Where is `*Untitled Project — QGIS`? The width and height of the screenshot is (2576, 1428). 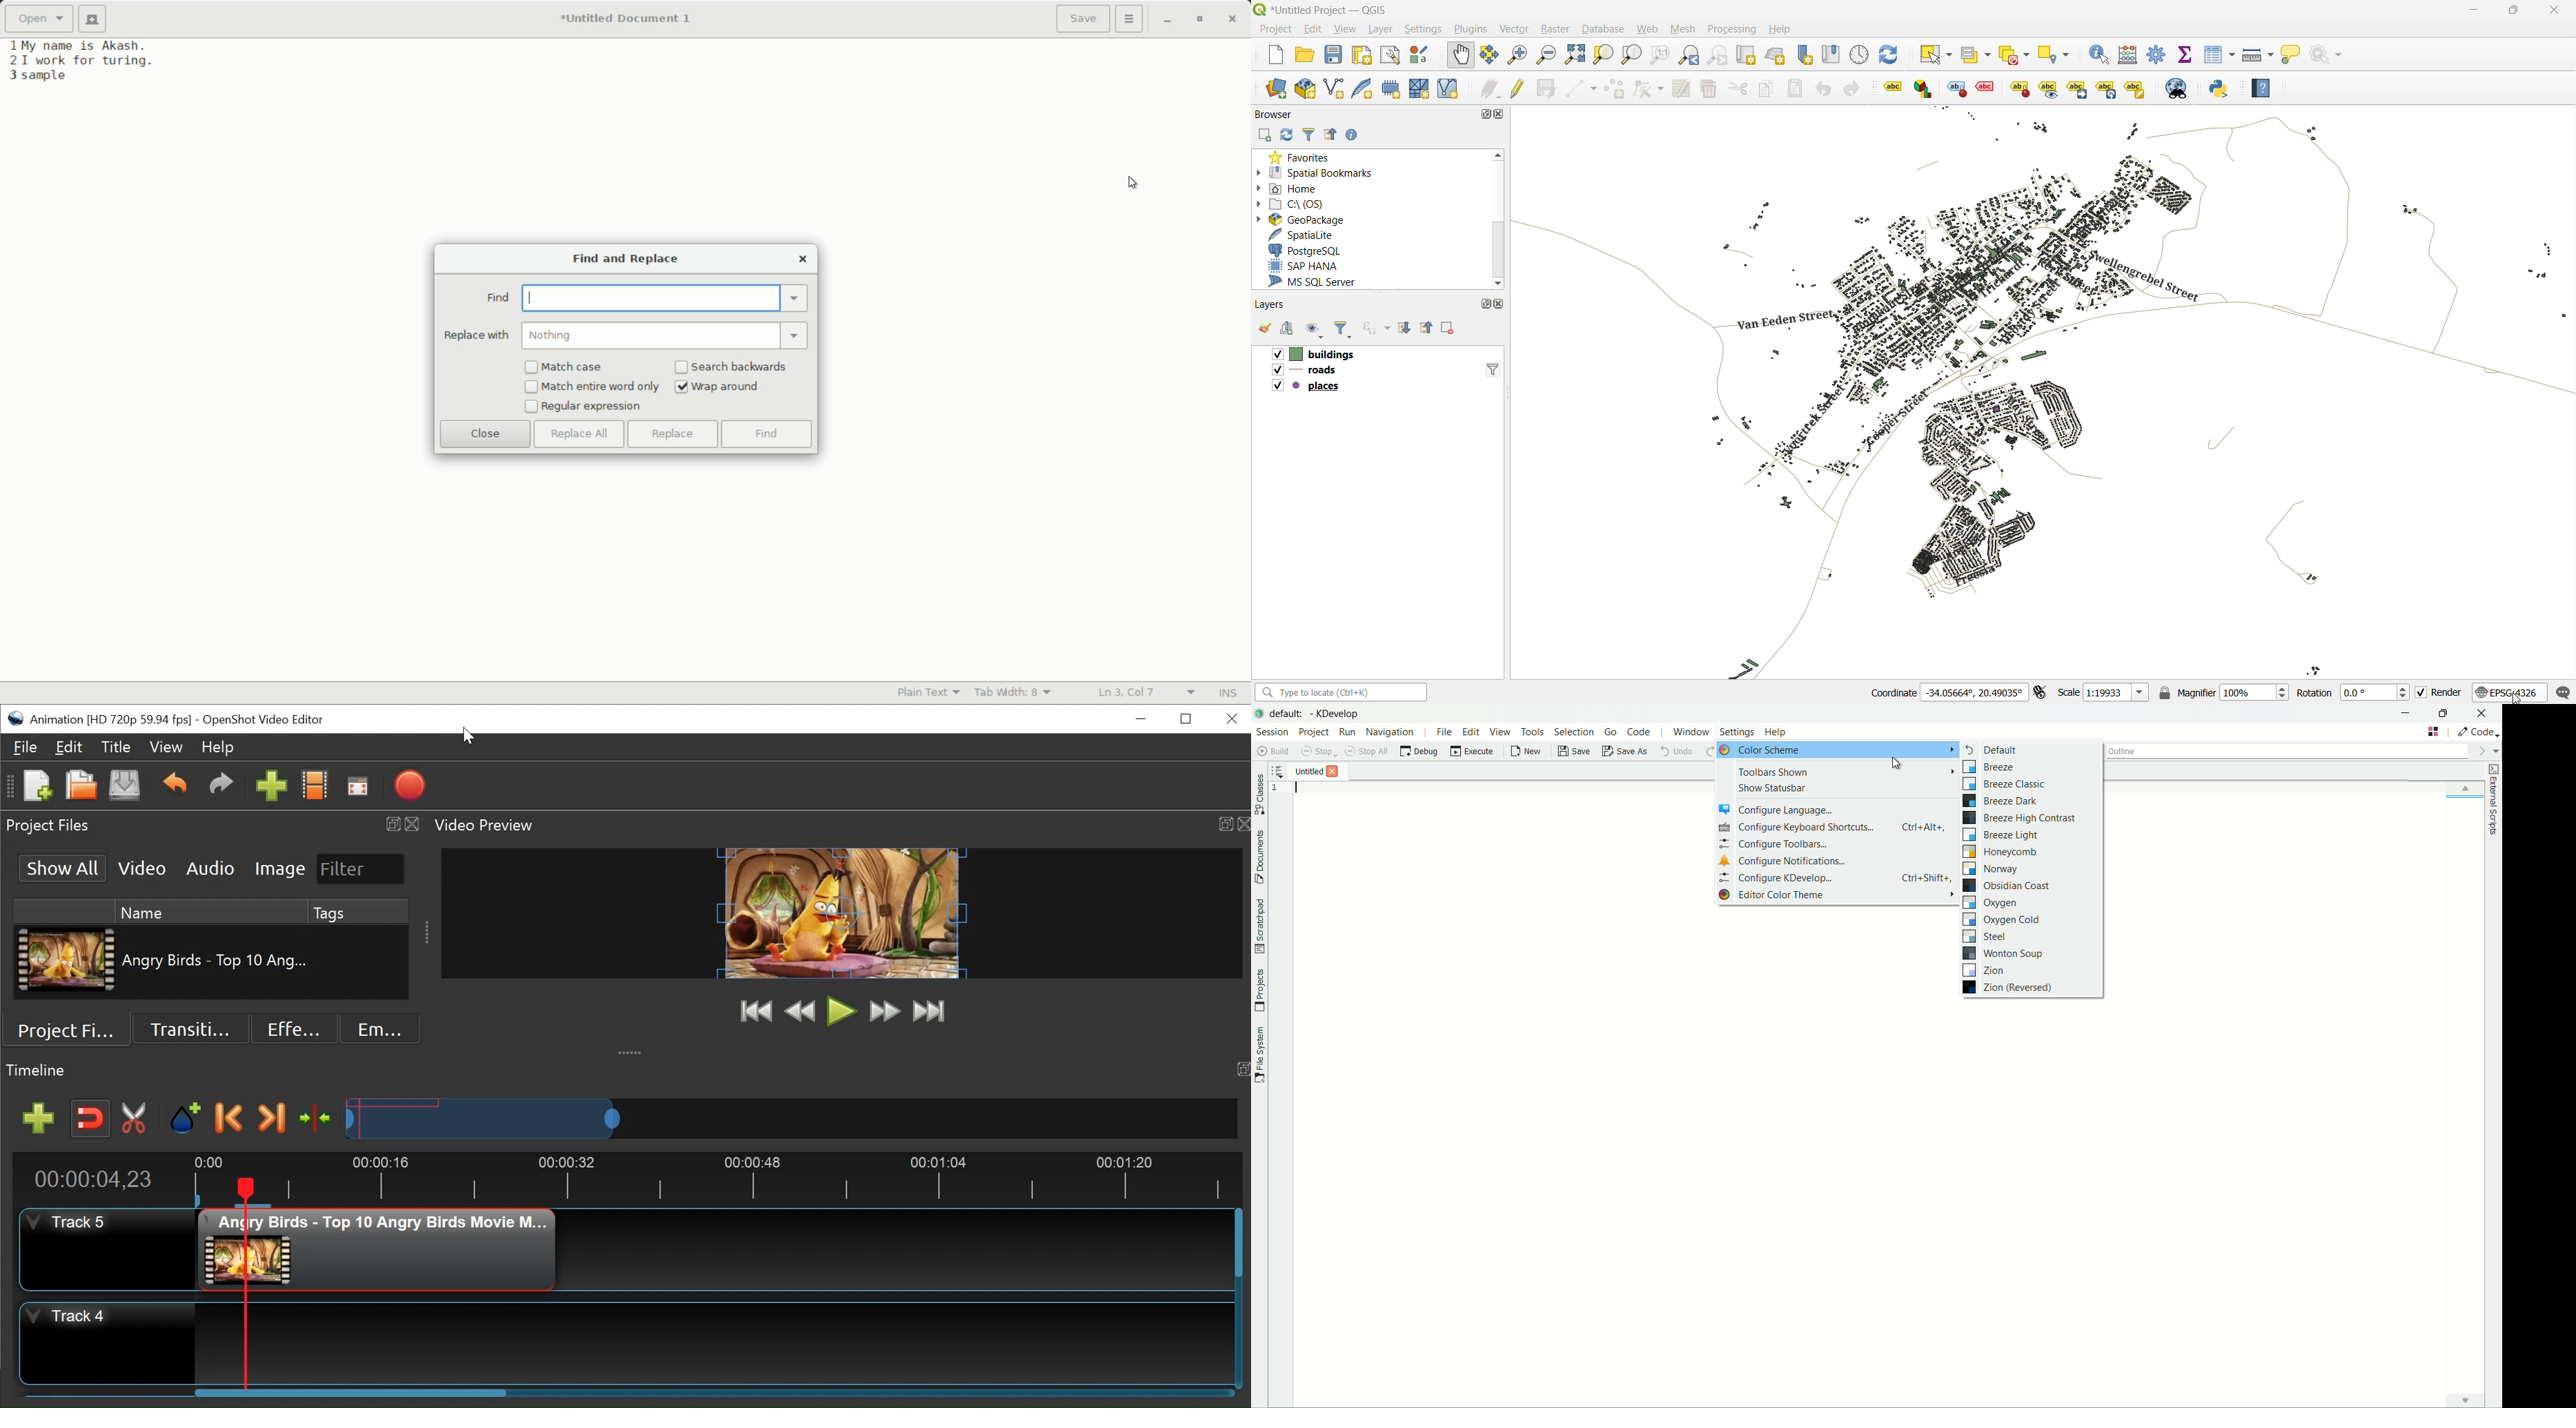 *Untitled Project — QGIS is located at coordinates (1333, 10).